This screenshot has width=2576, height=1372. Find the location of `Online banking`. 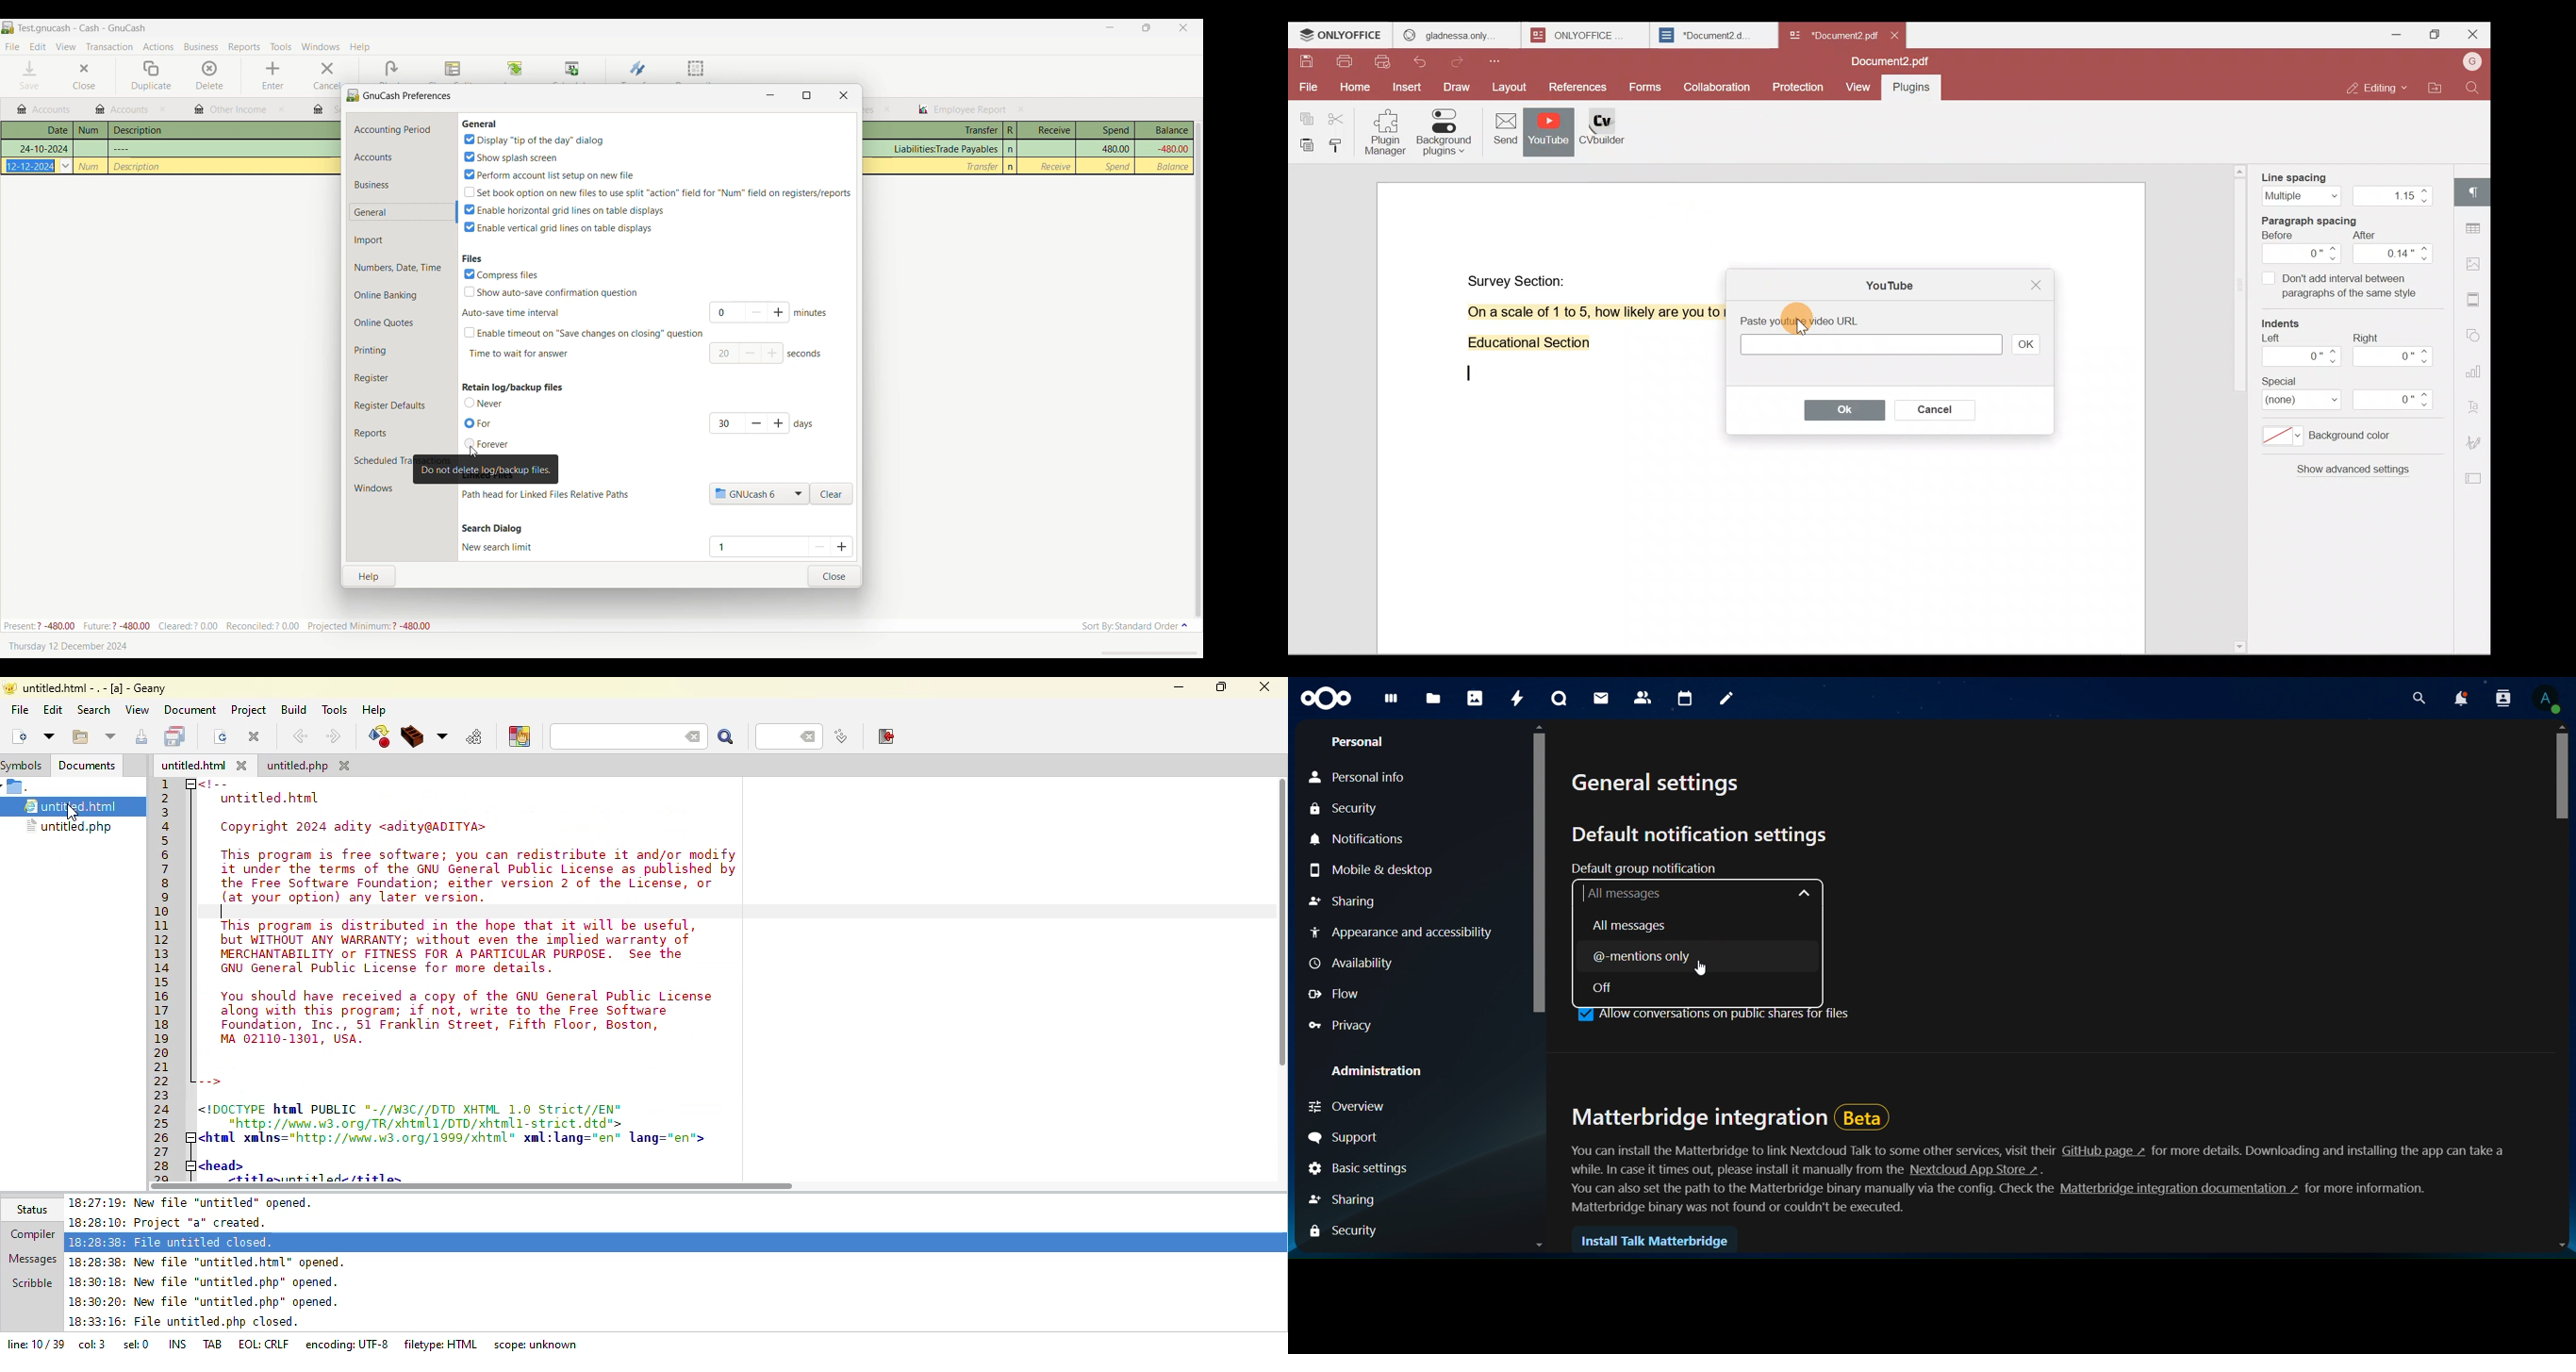

Online banking is located at coordinates (402, 295).